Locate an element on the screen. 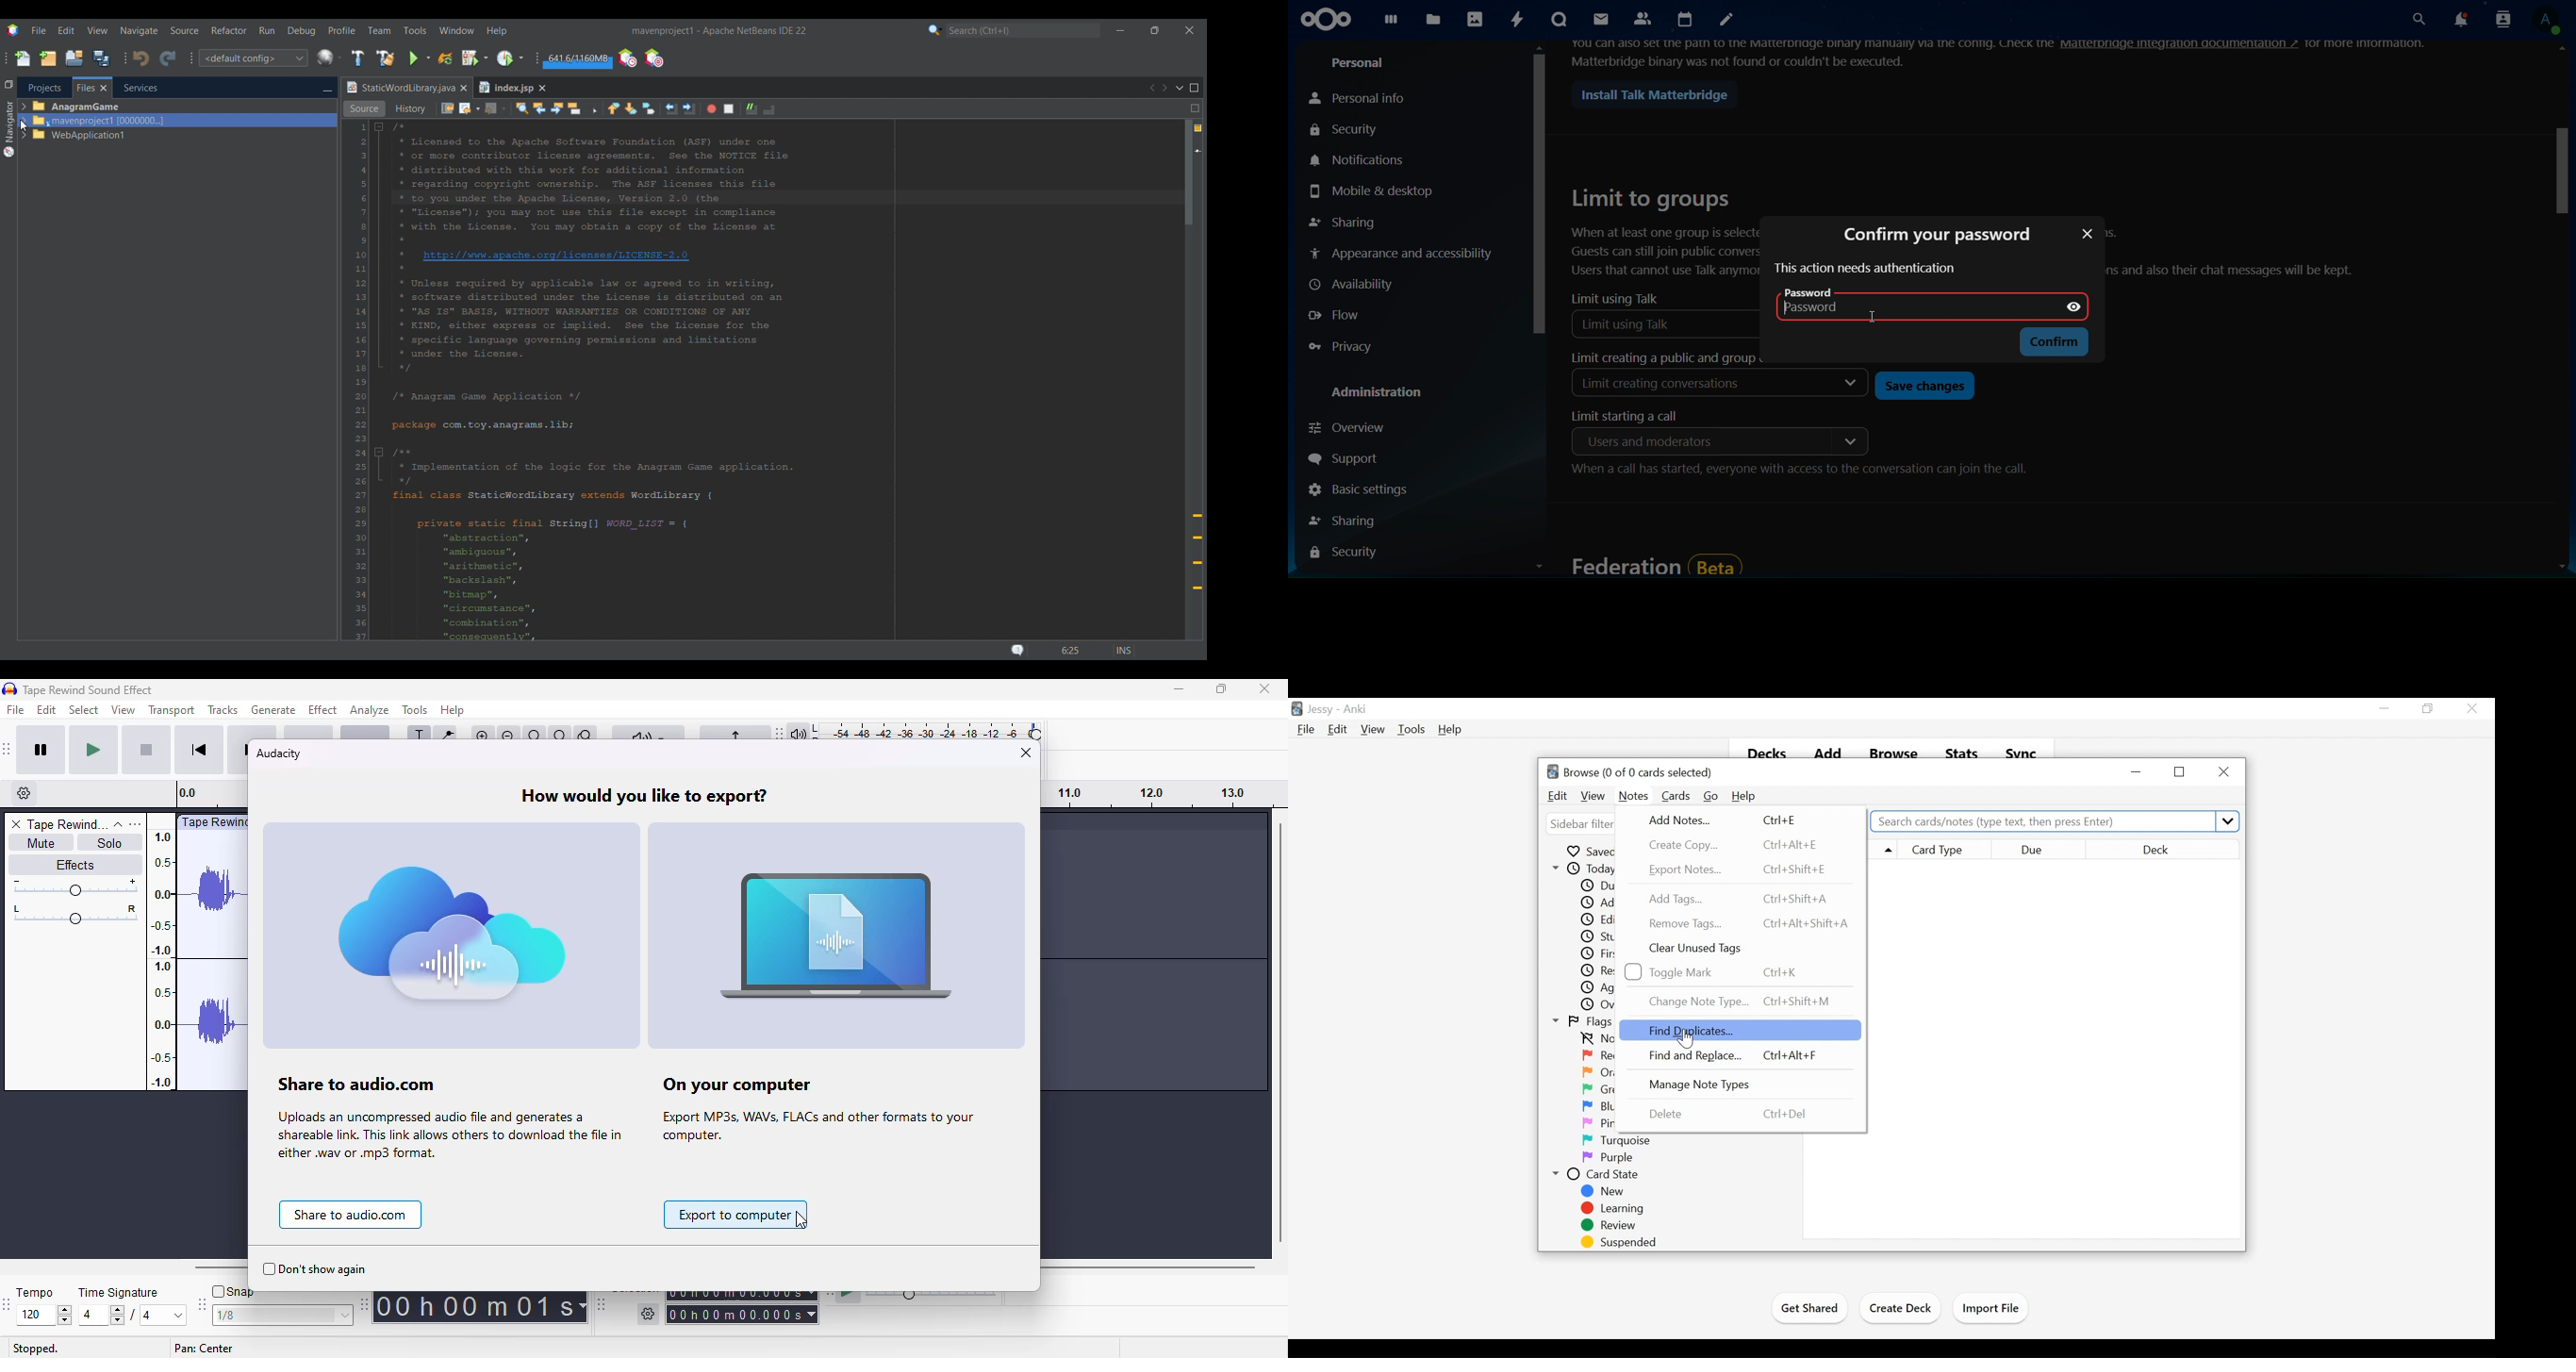  Decks is located at coordinates (1763, 750).